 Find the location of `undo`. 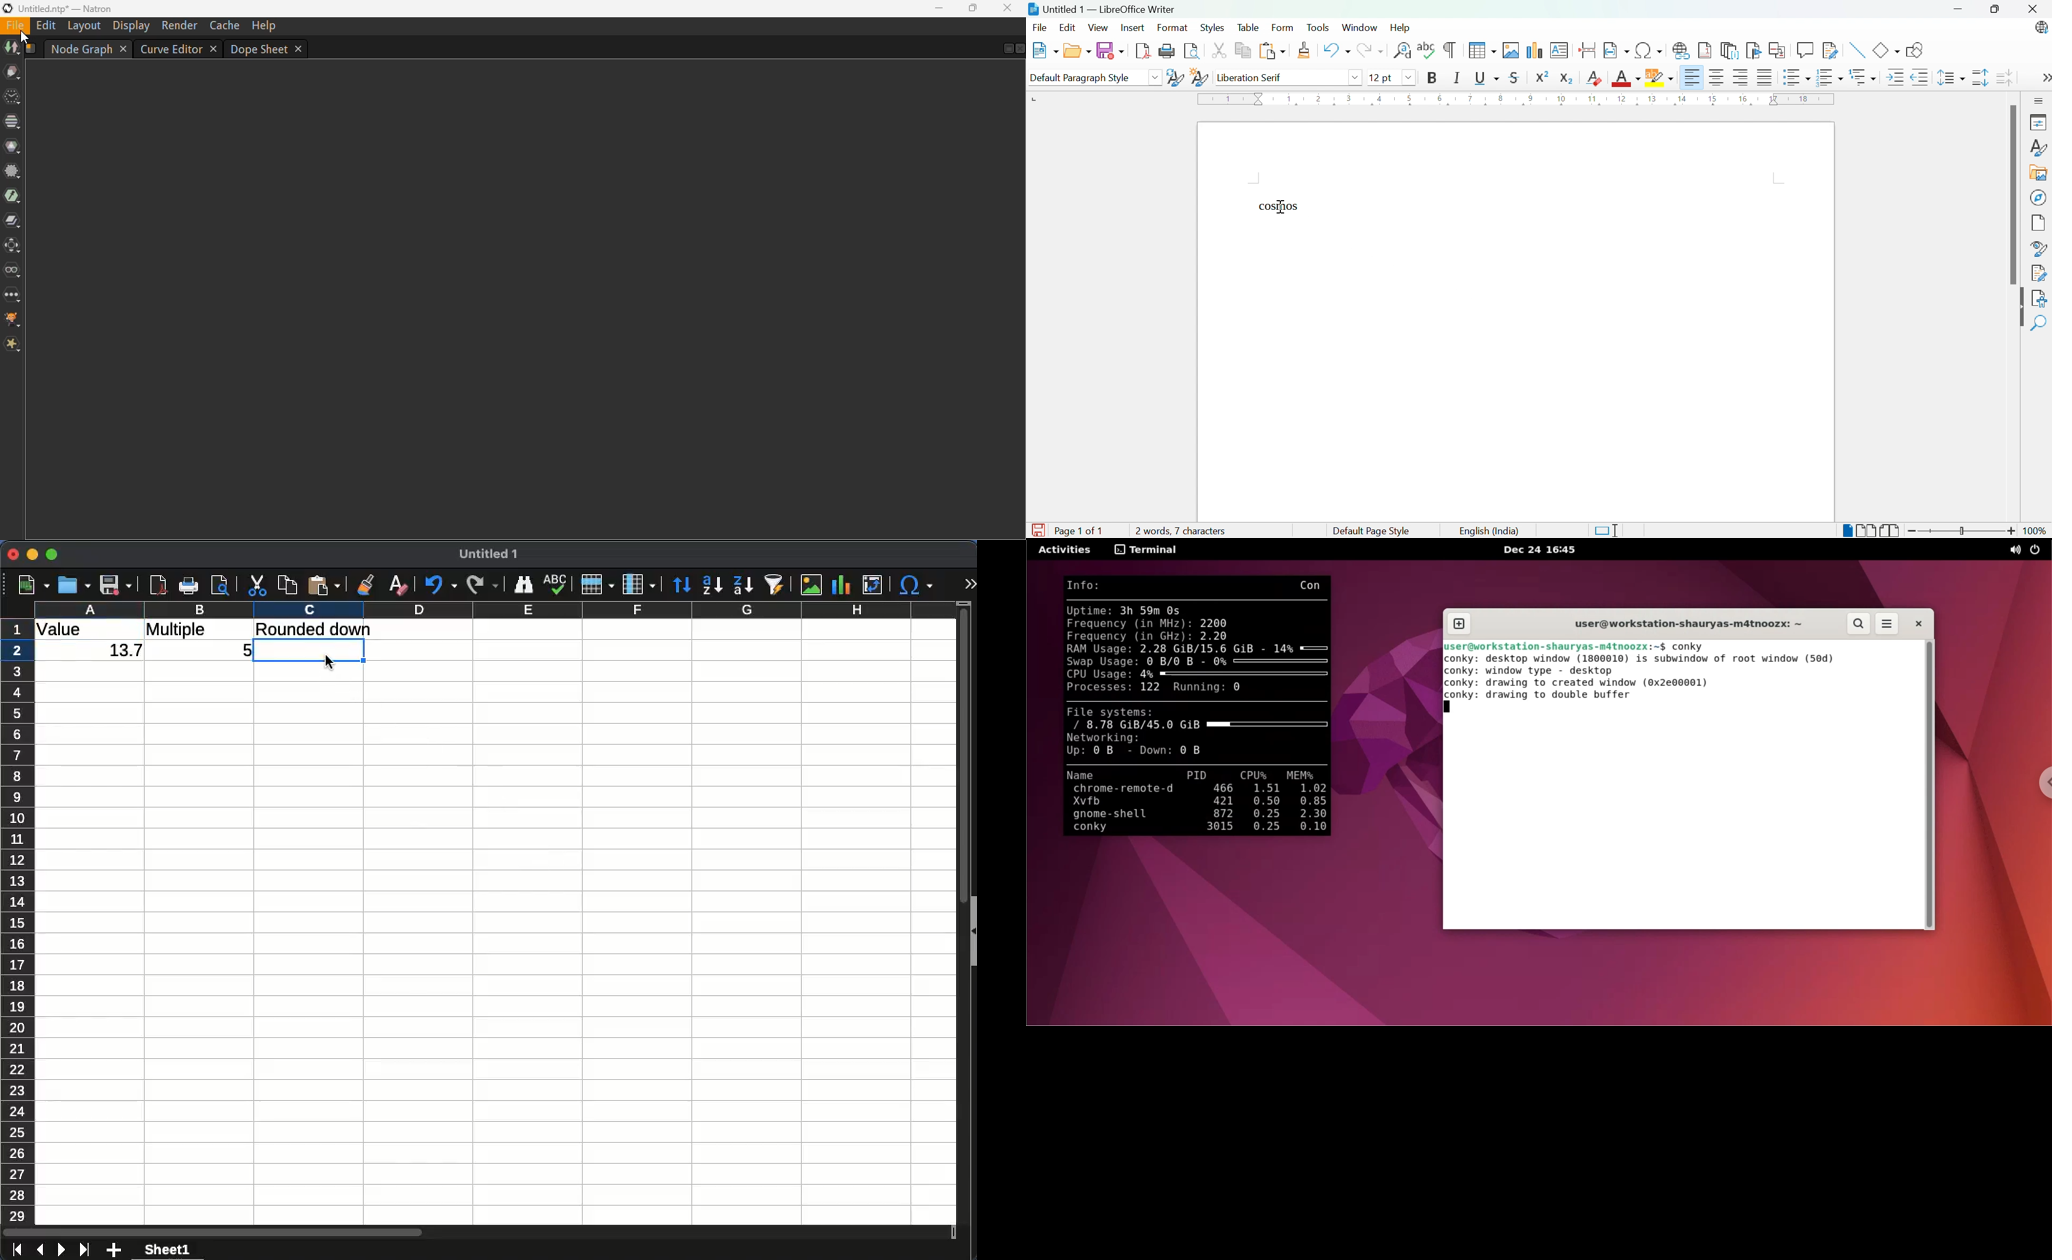

undo is located at coordinates (440, 585).